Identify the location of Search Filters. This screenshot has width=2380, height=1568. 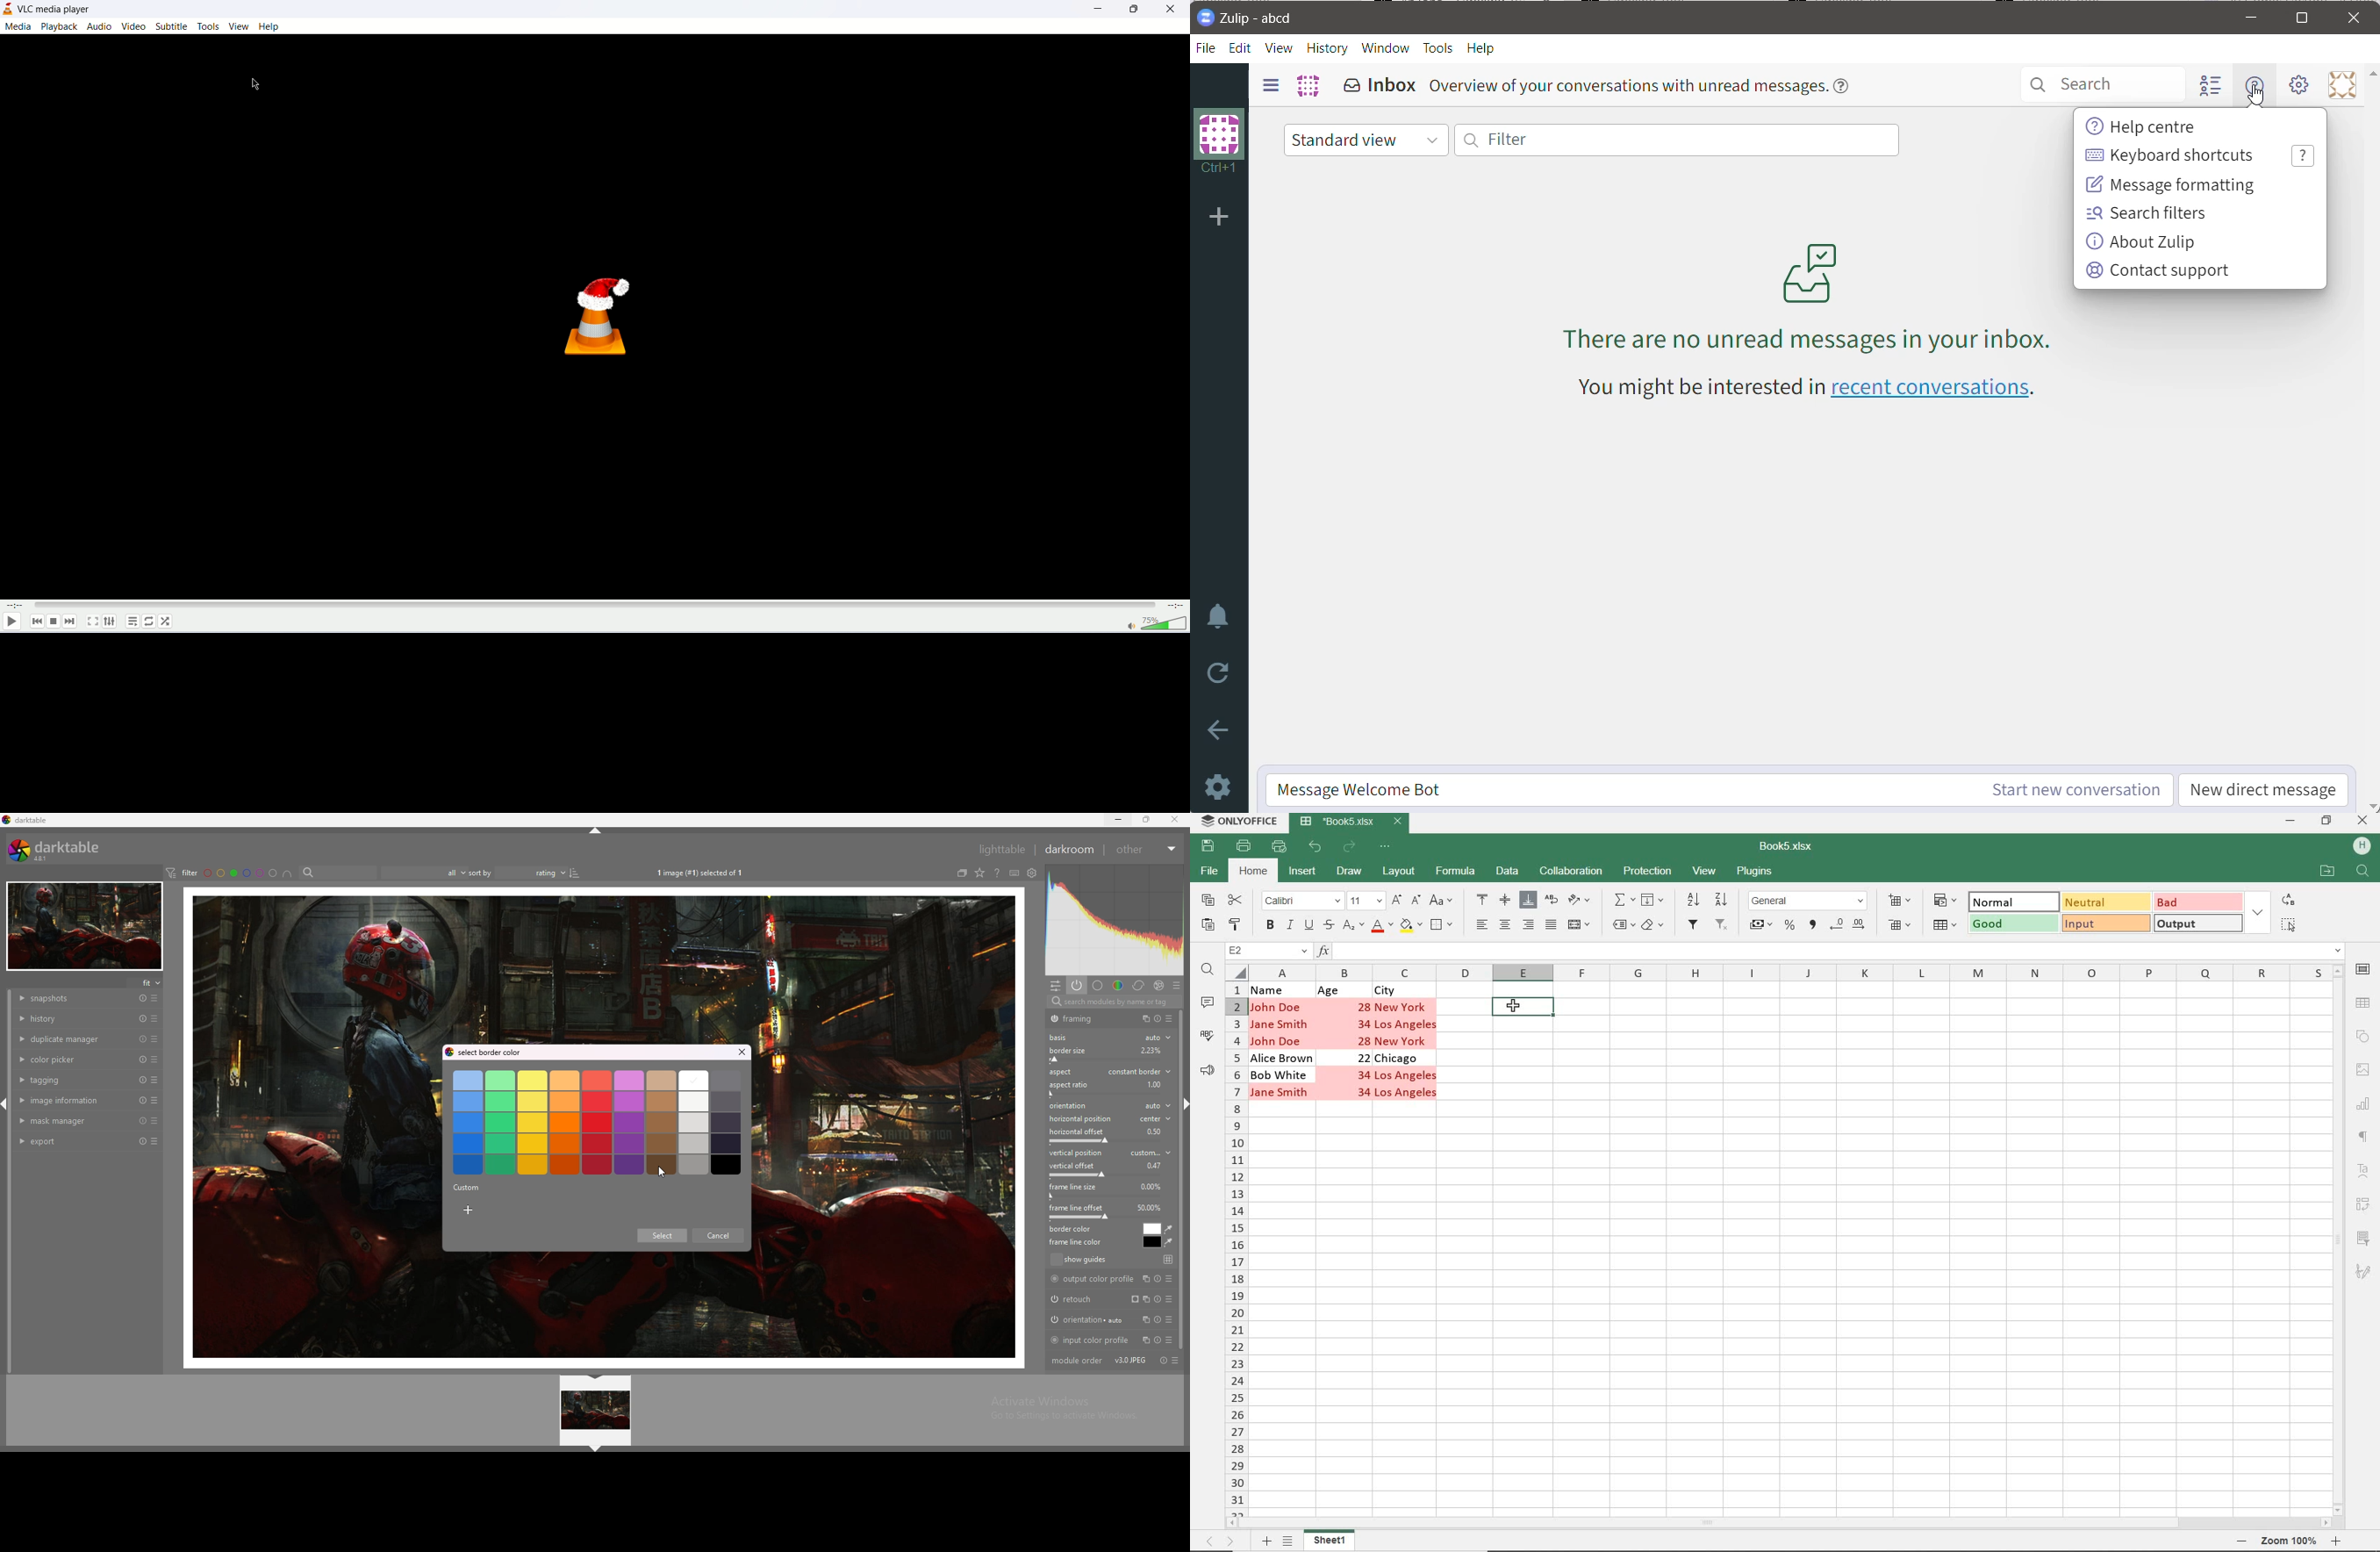
(2147, 212).